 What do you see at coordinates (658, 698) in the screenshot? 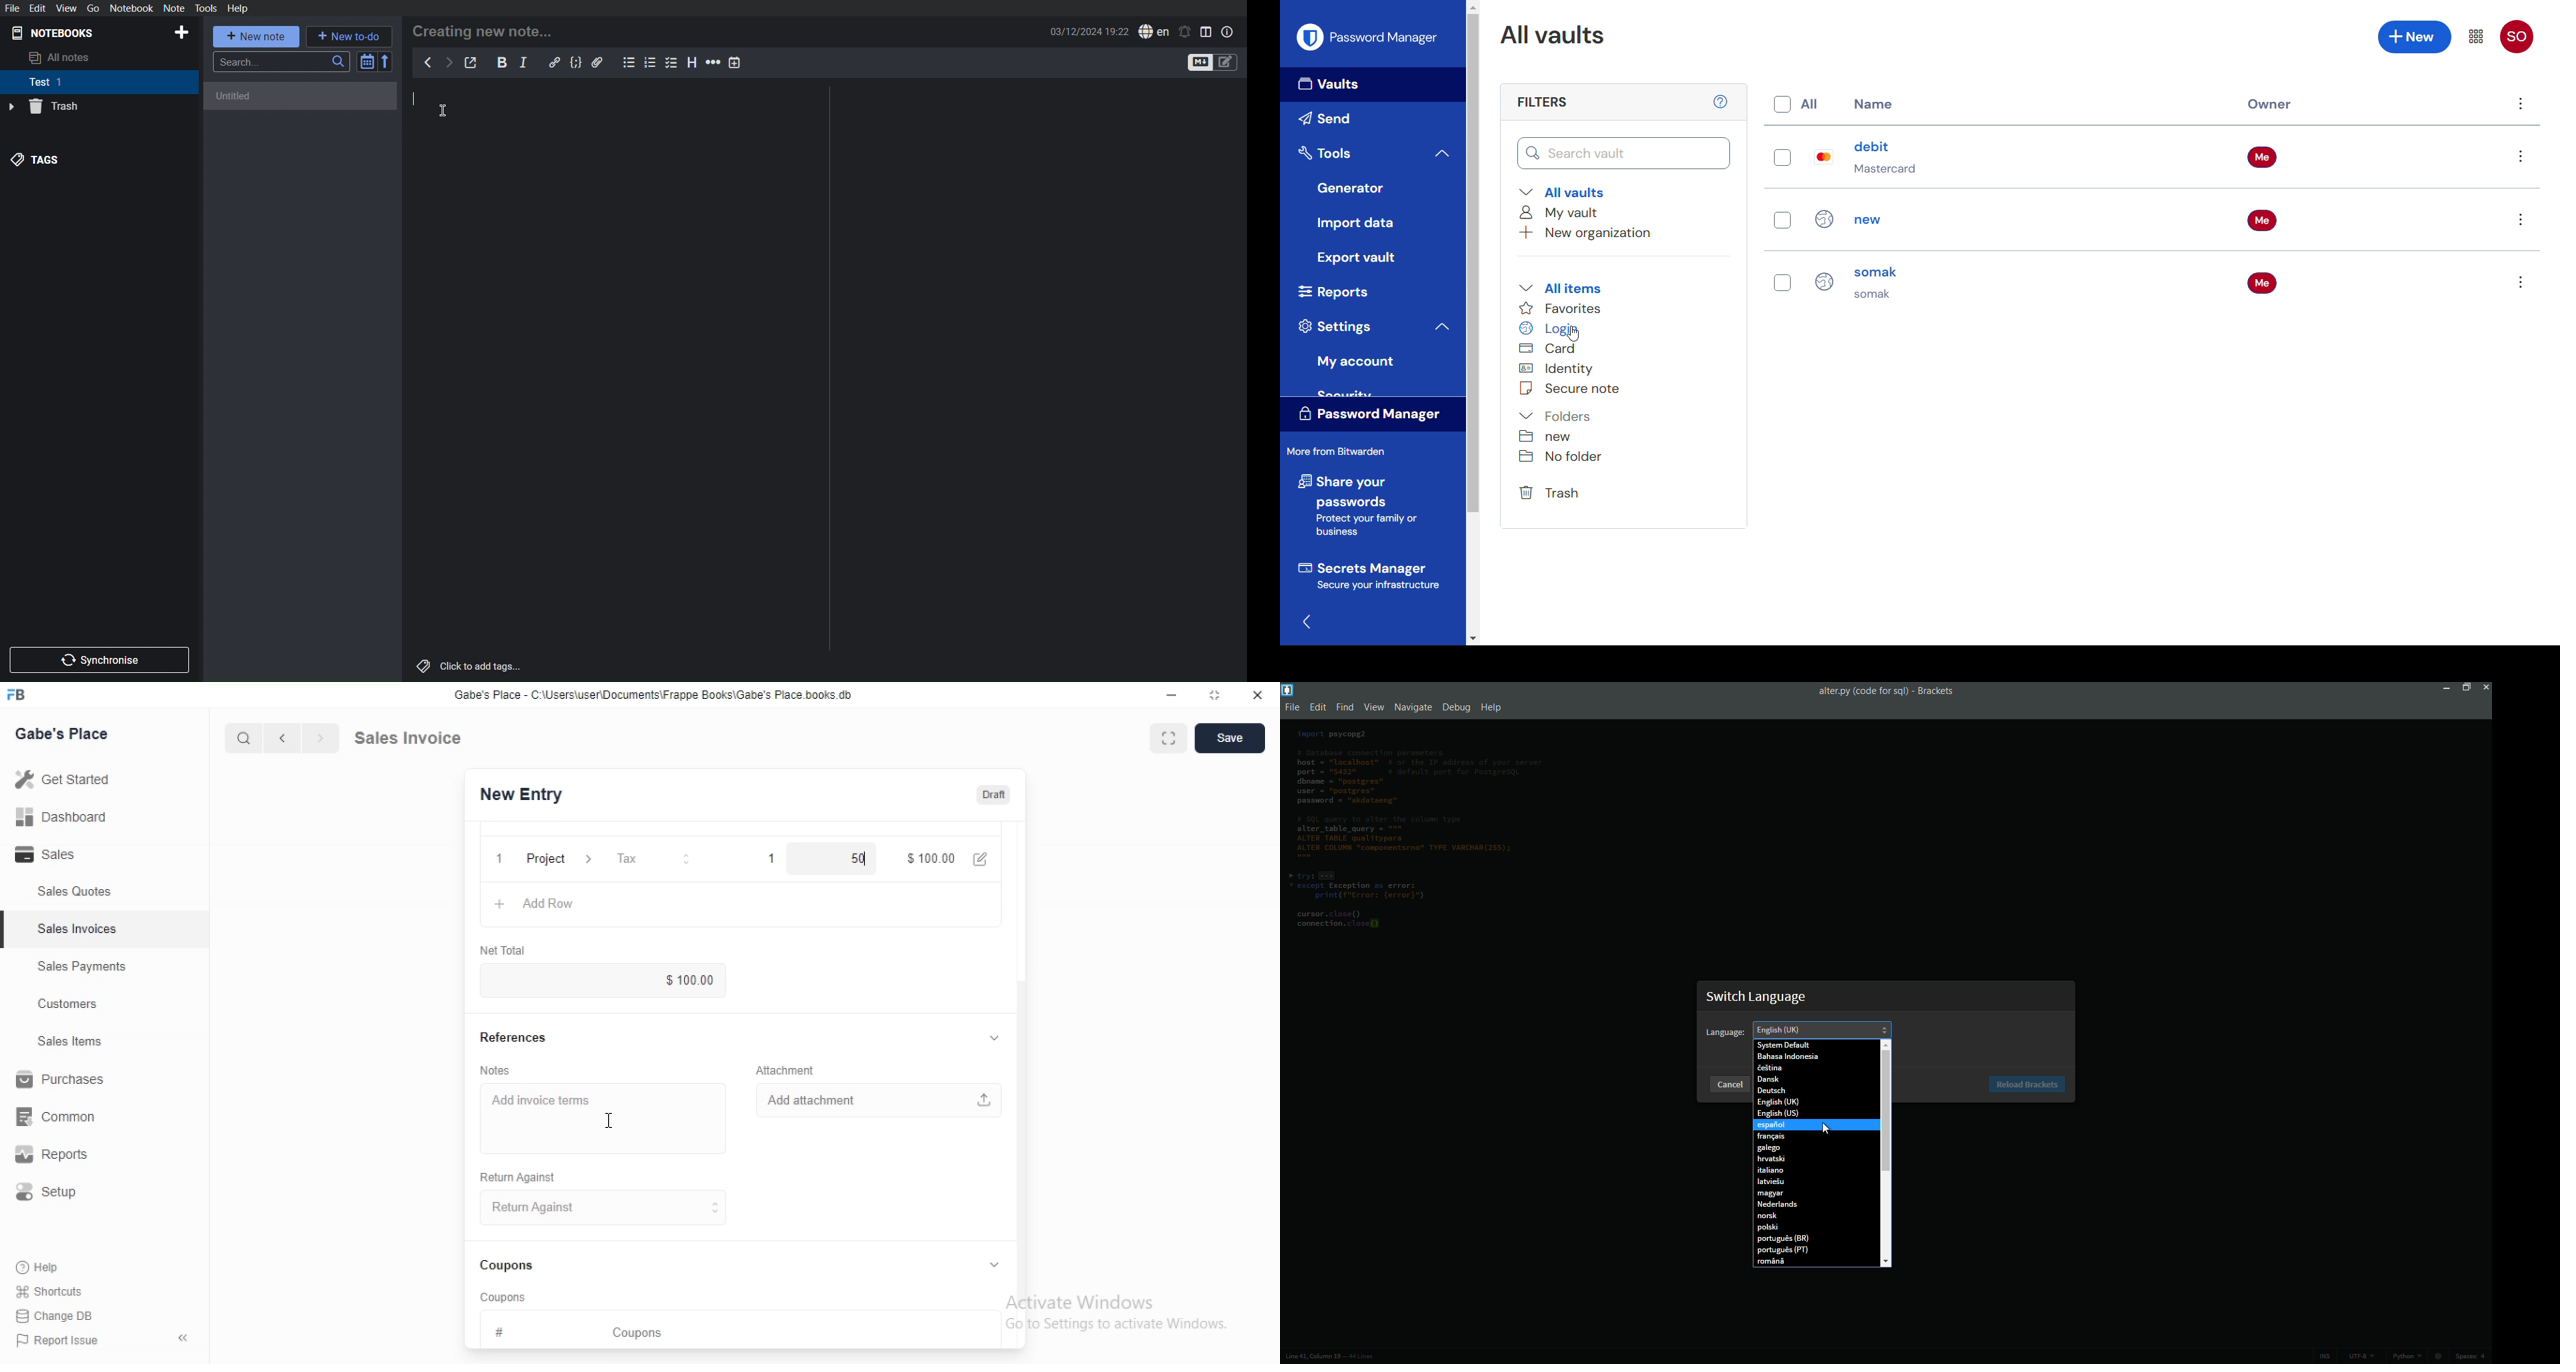
I see `Gabe's Place - C \Wsers\usenDocuments\Frappe Books\Gabe's Place books db` at bounding box center [658, 698].